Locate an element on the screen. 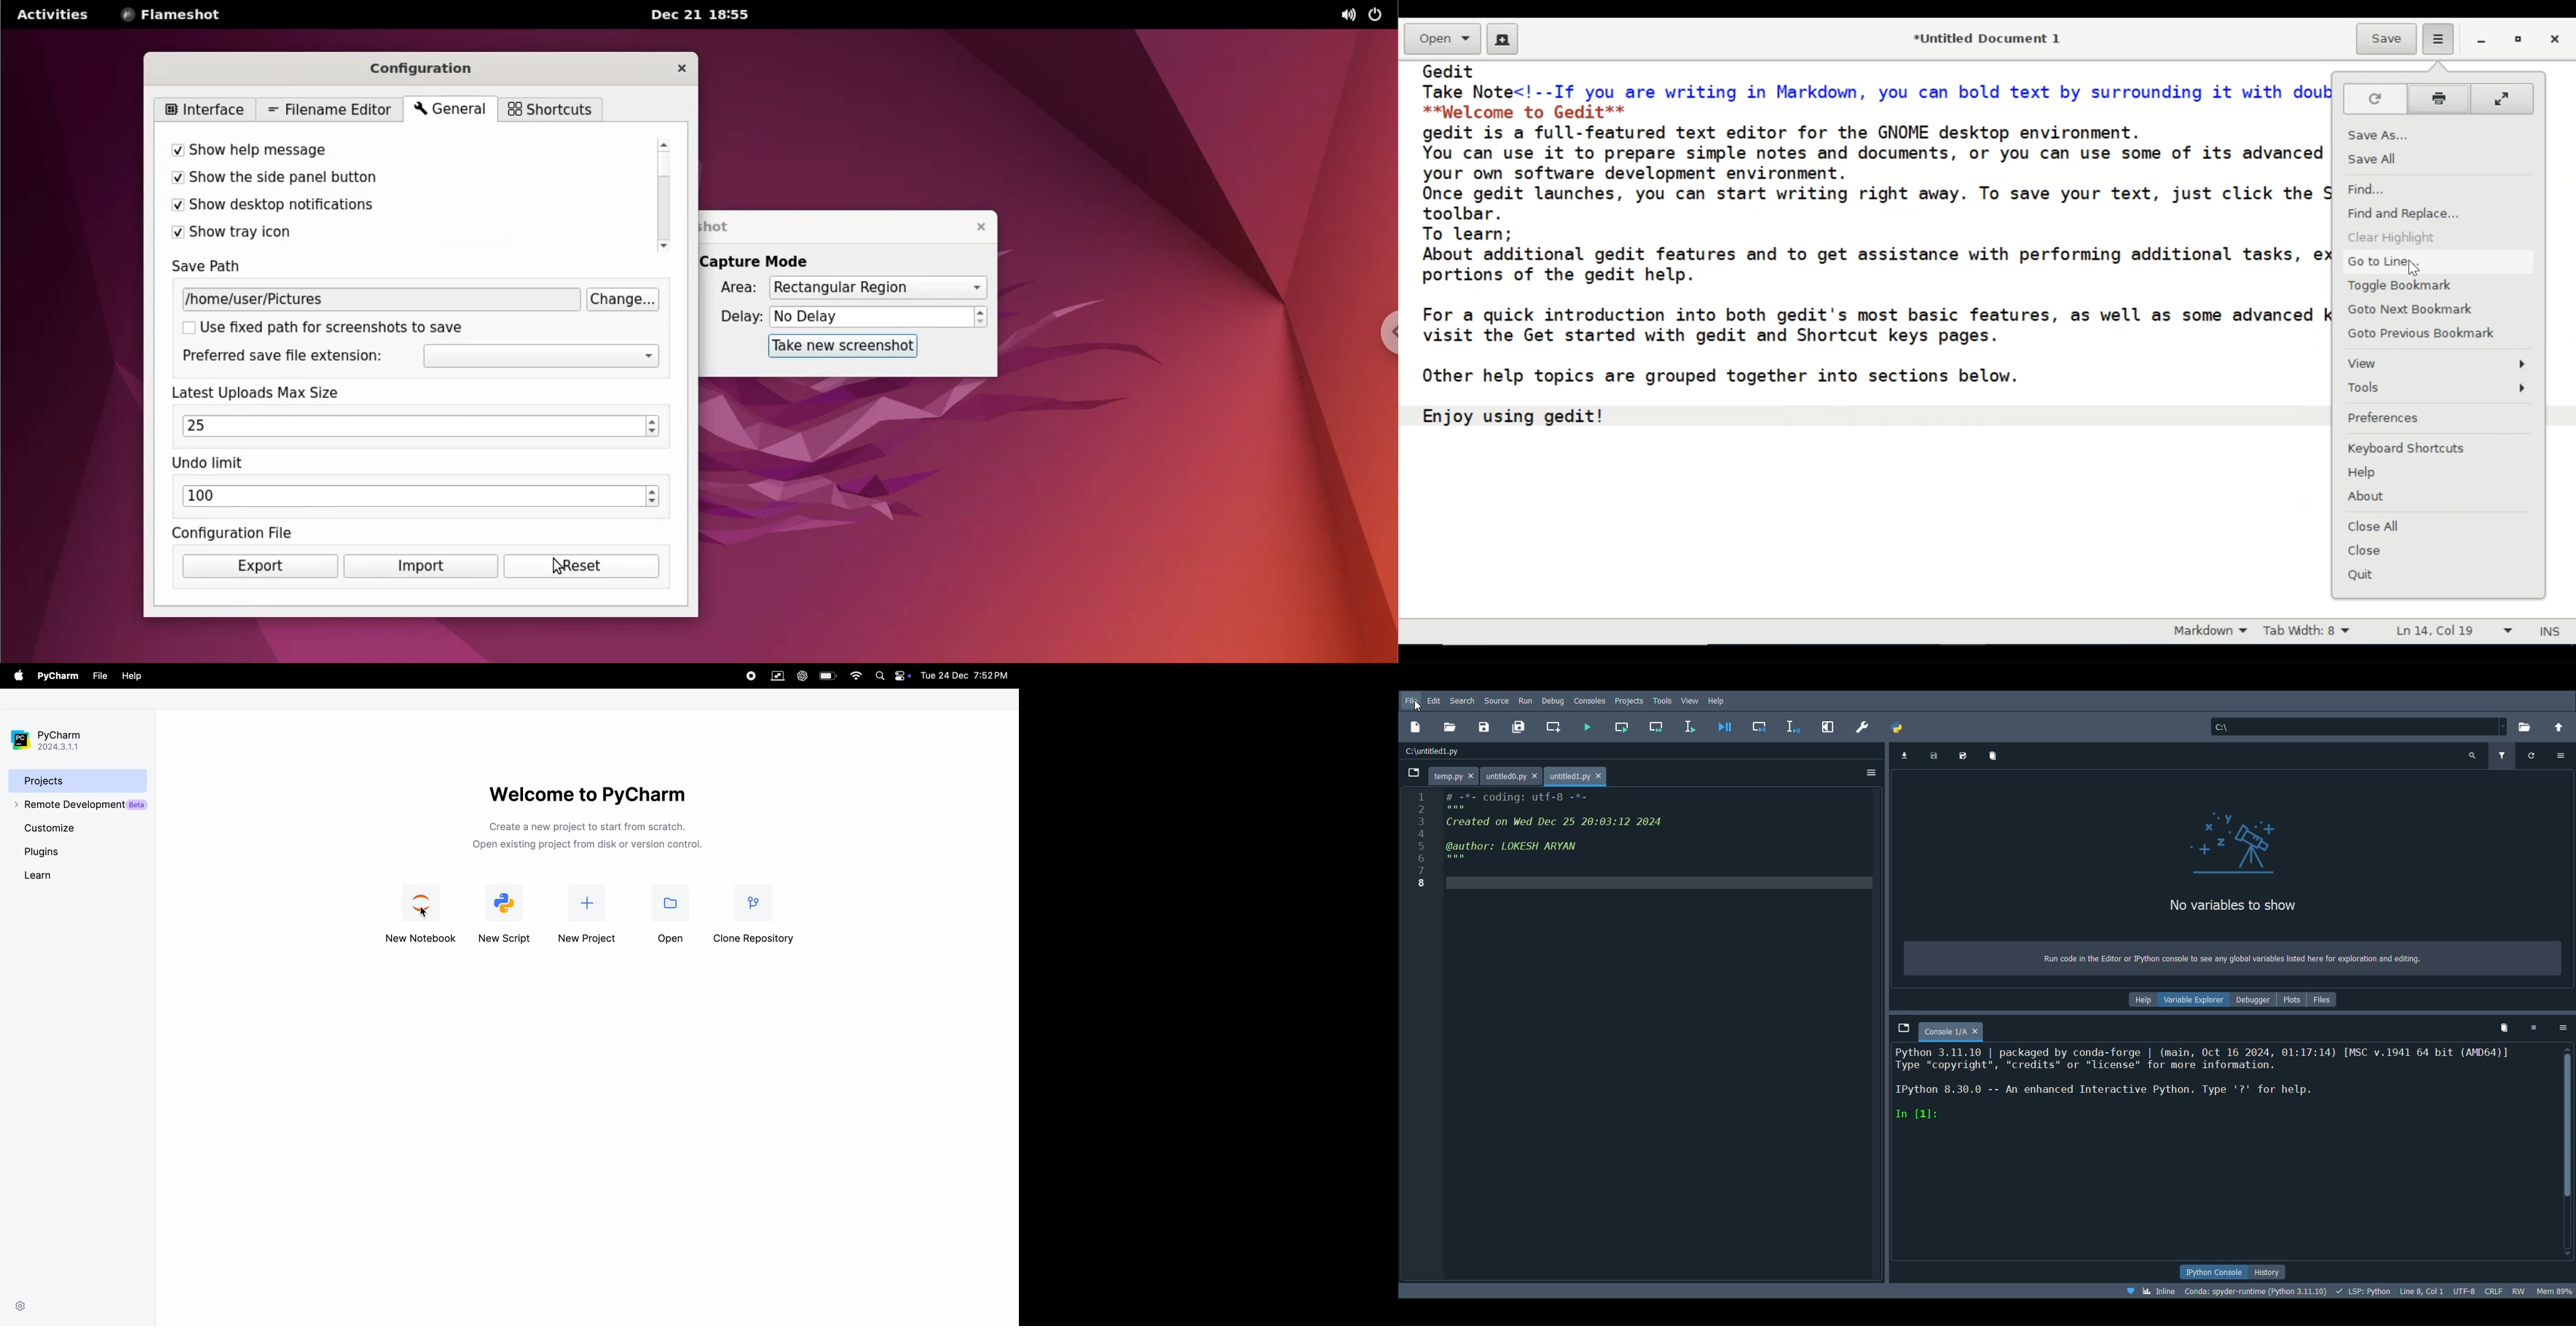  Edit is located at coordinates (1434, 700).